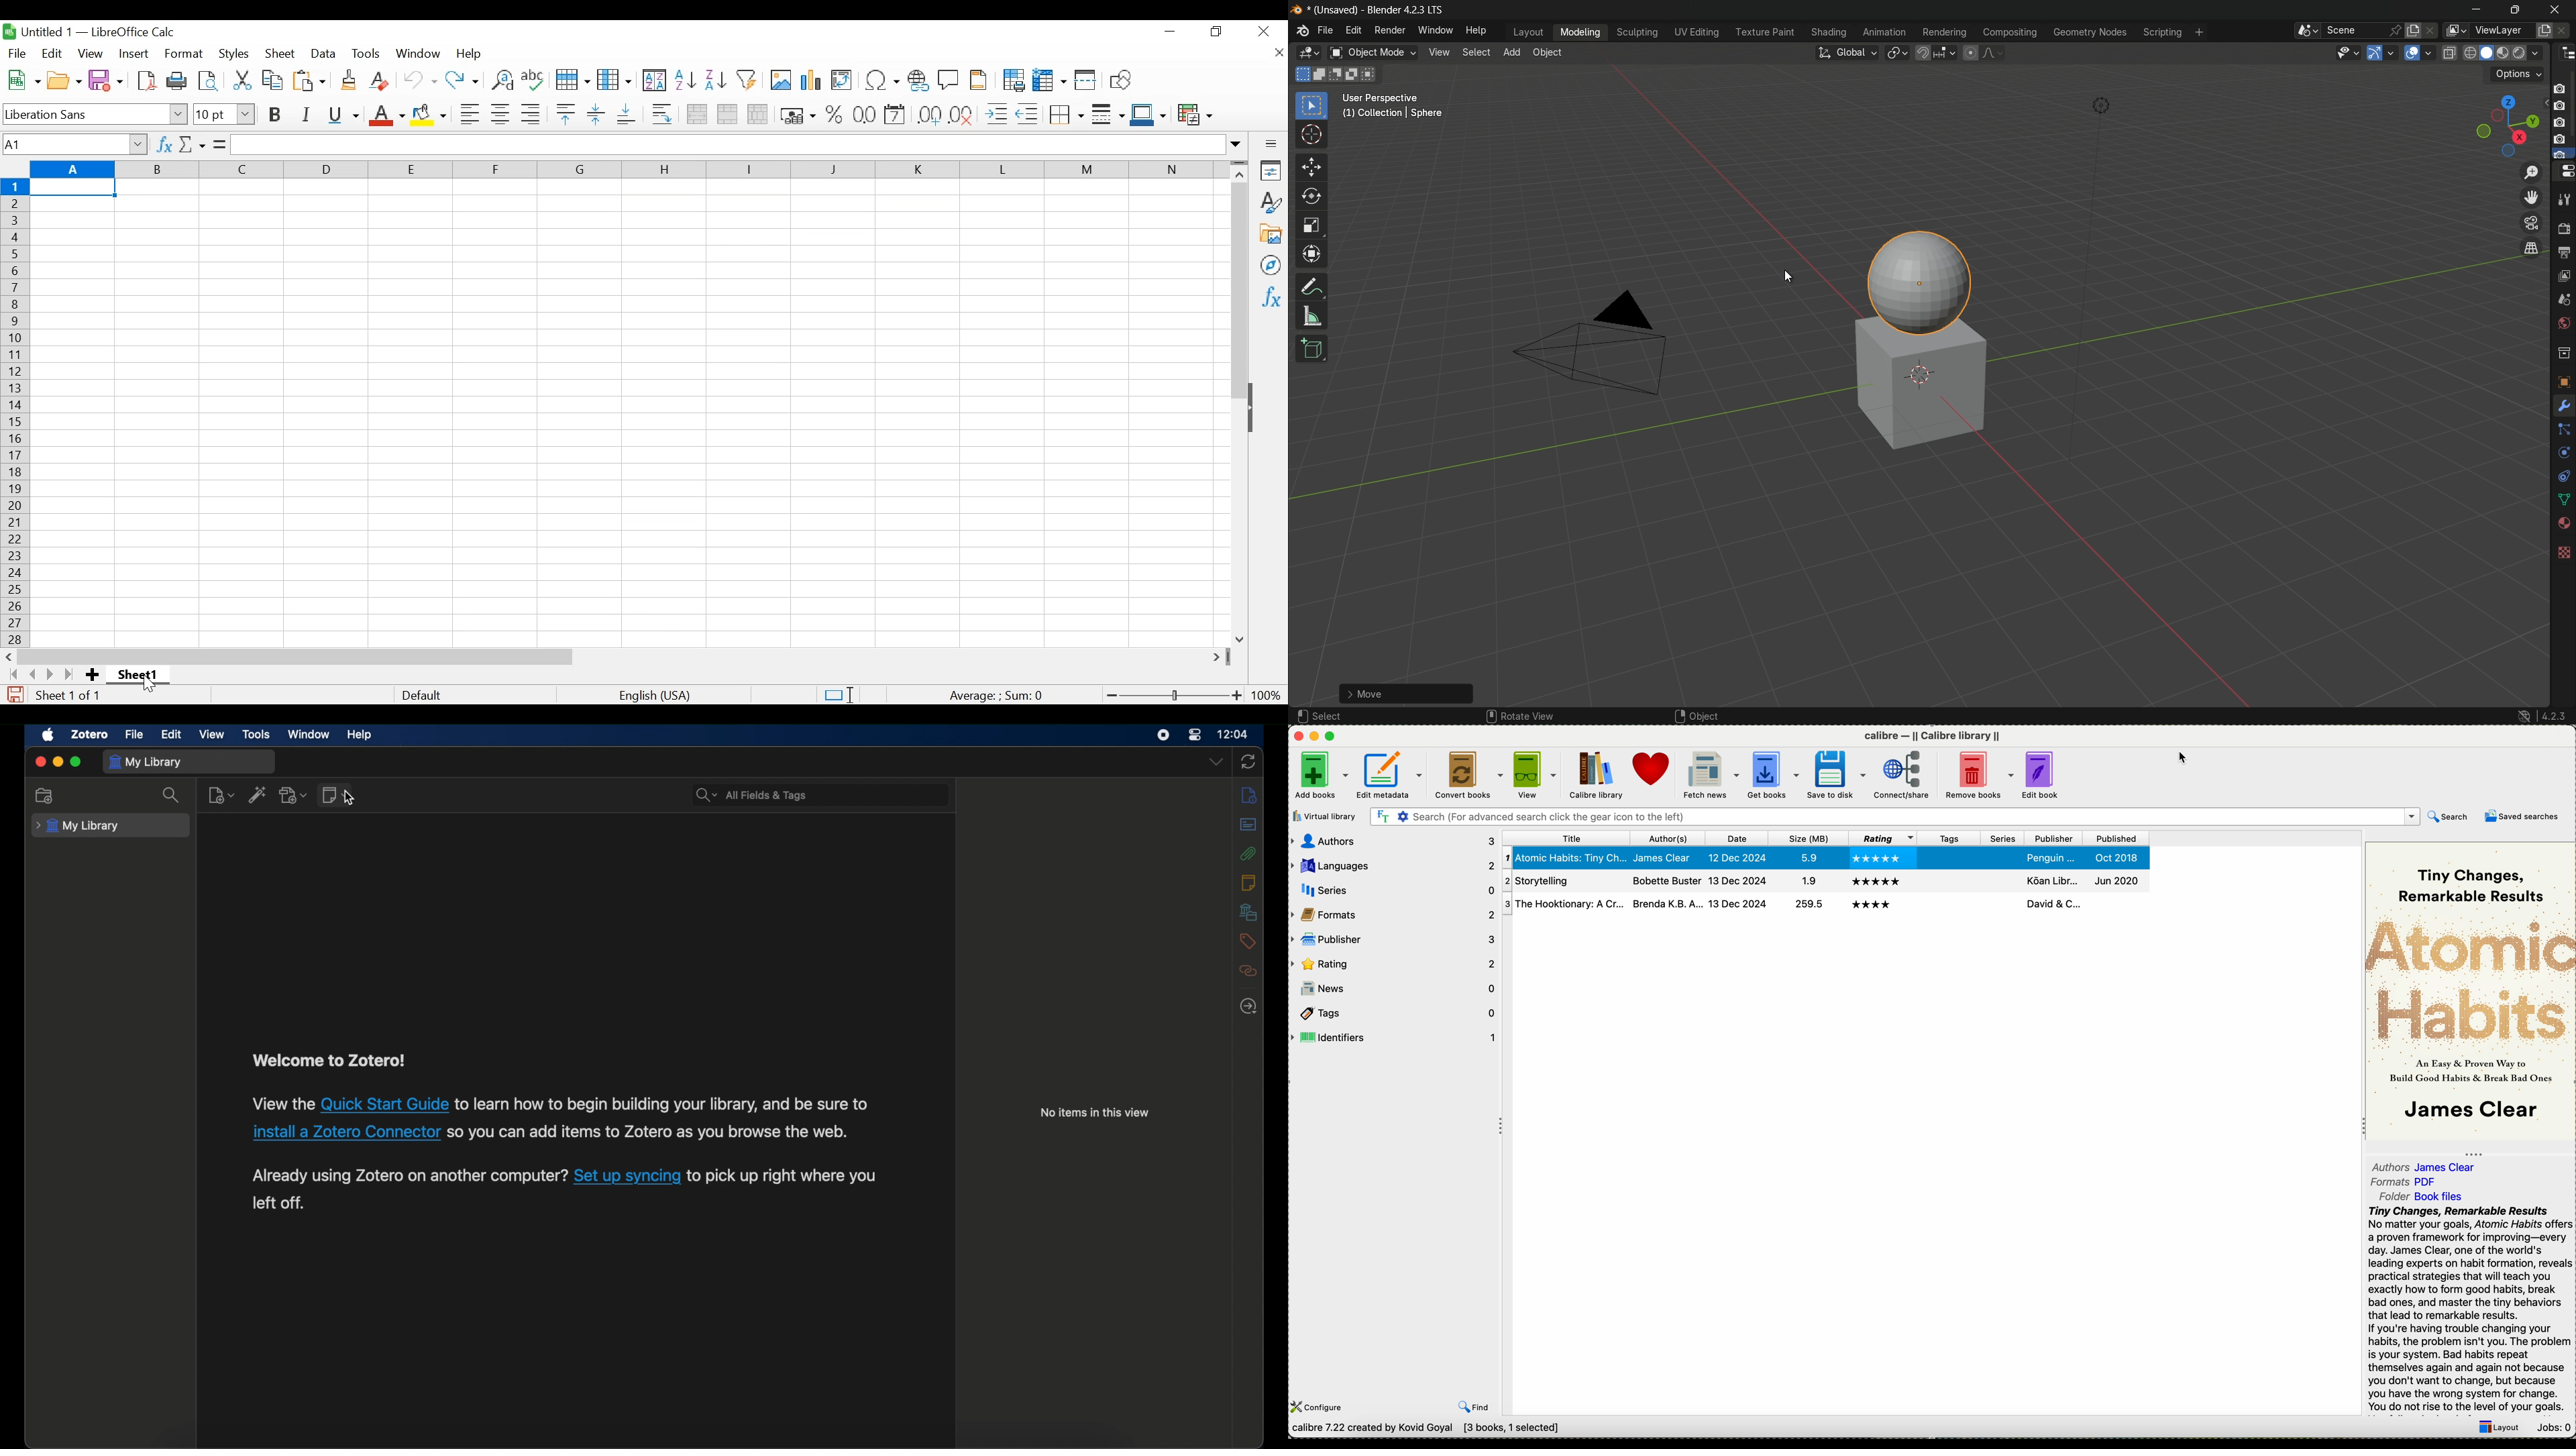  Describe the element at coordinates (1951, 857) in the screenshot. I see `tags` at that location.